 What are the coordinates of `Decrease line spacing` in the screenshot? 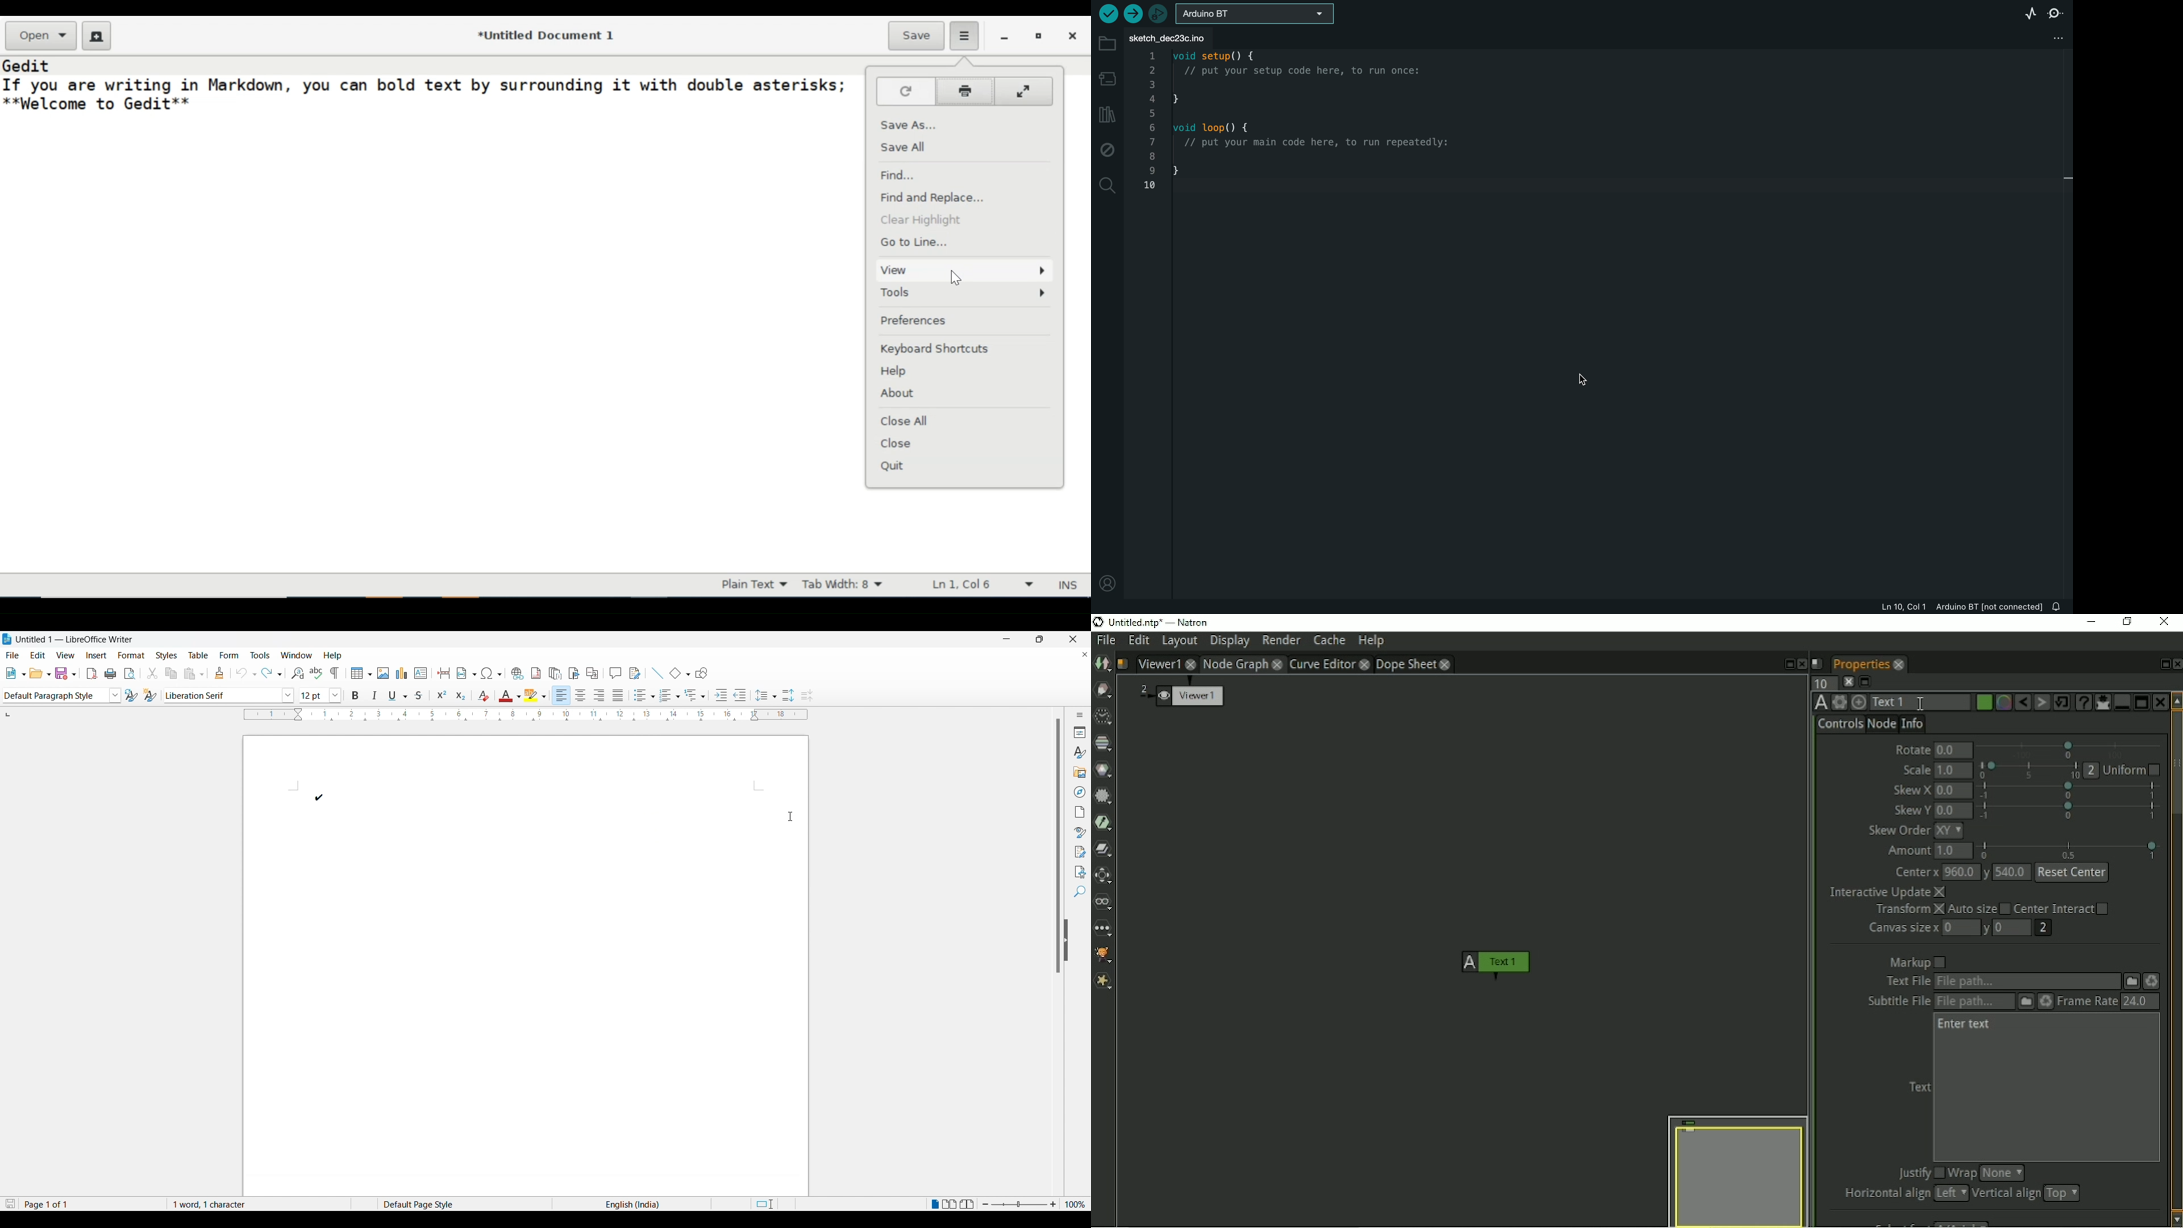 It's located at (811, 694).